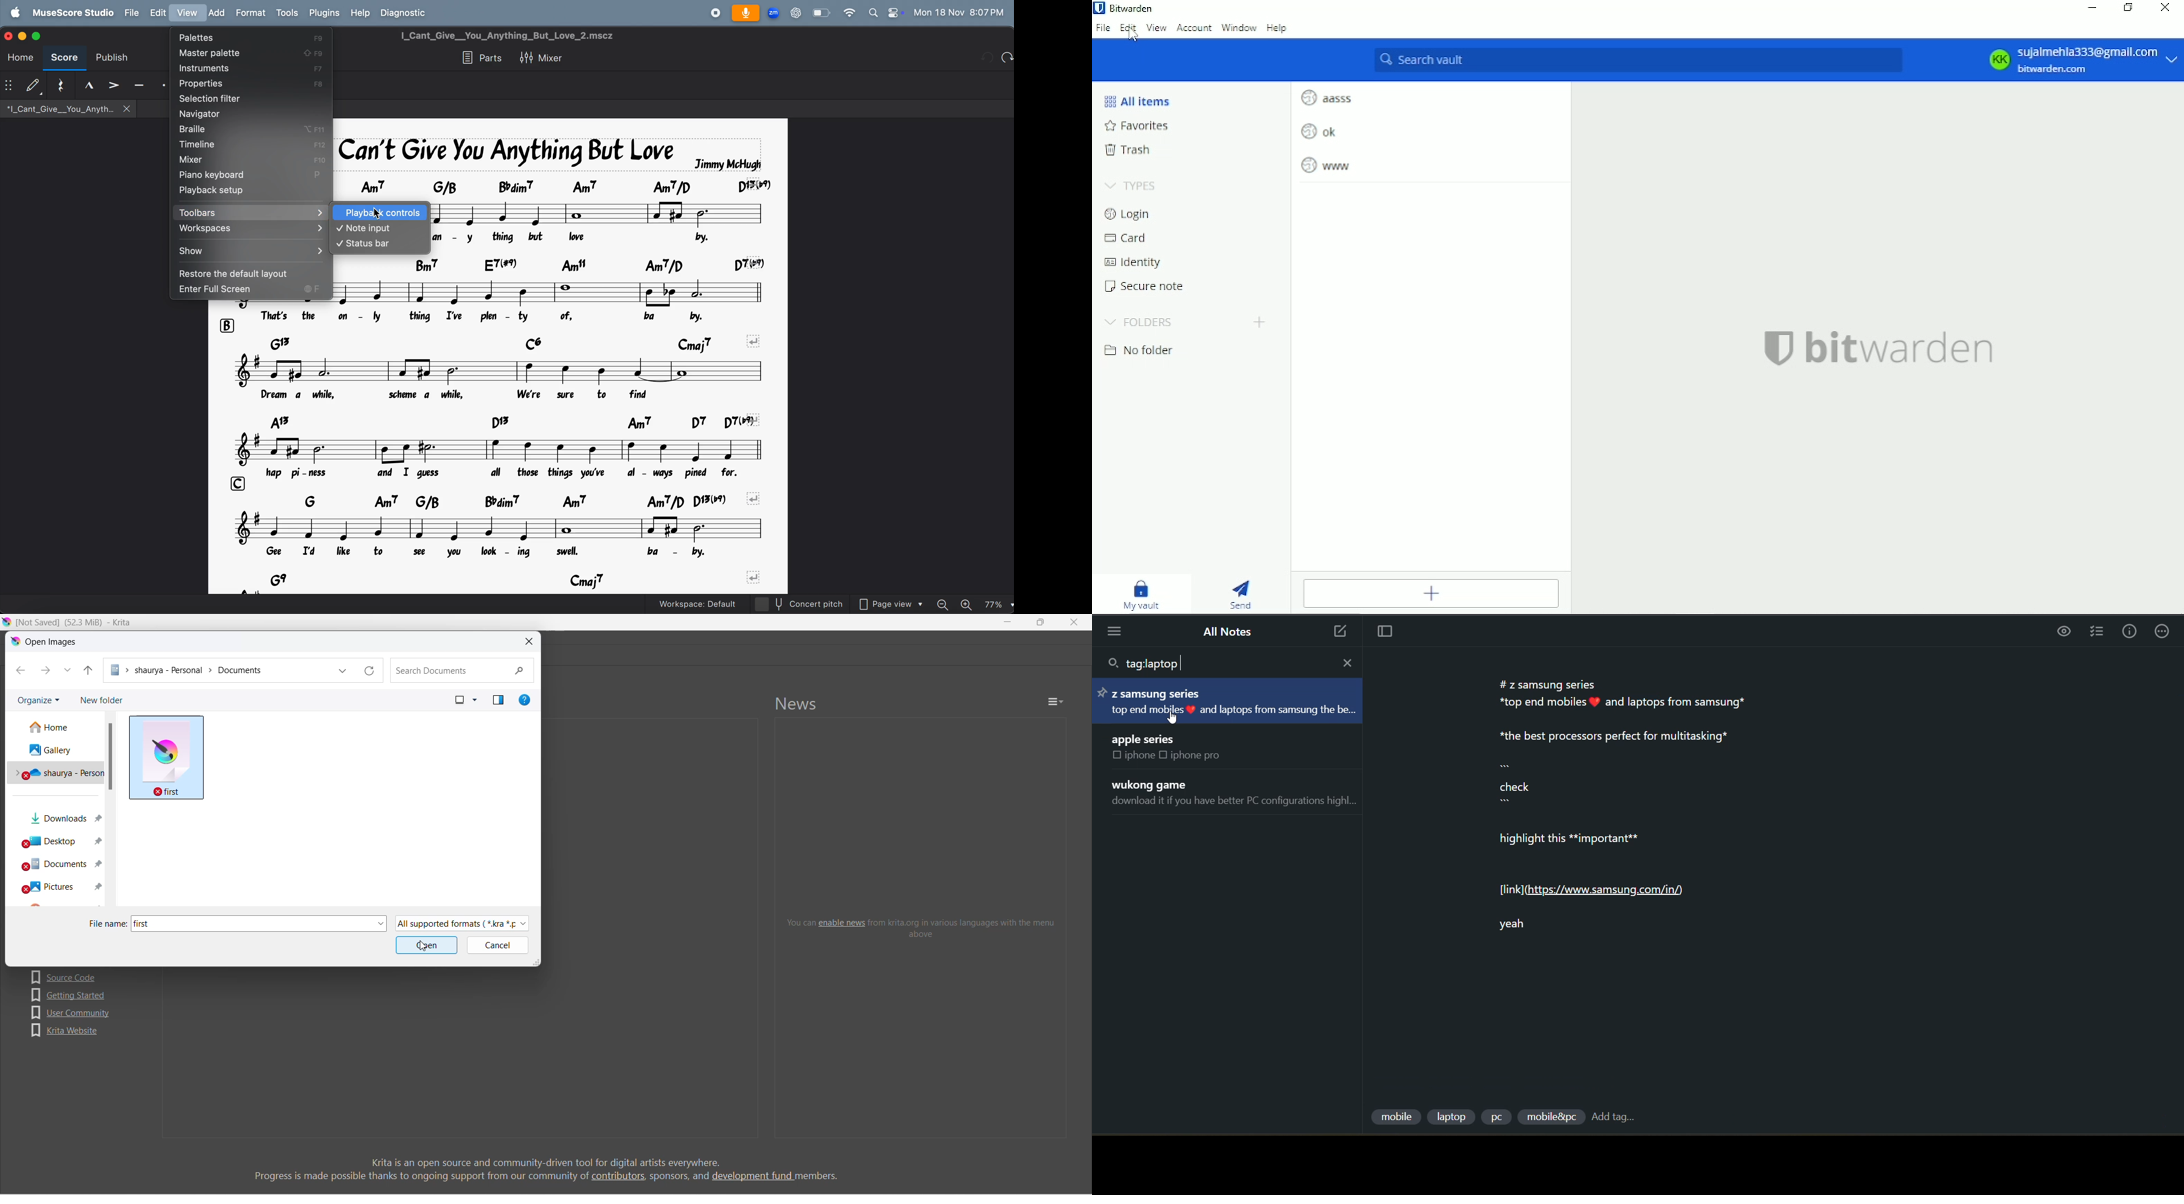  What do you see at coordinates (1429, 593) in the screenshot?
I see `Add item` at bounding box center [1429, 593].